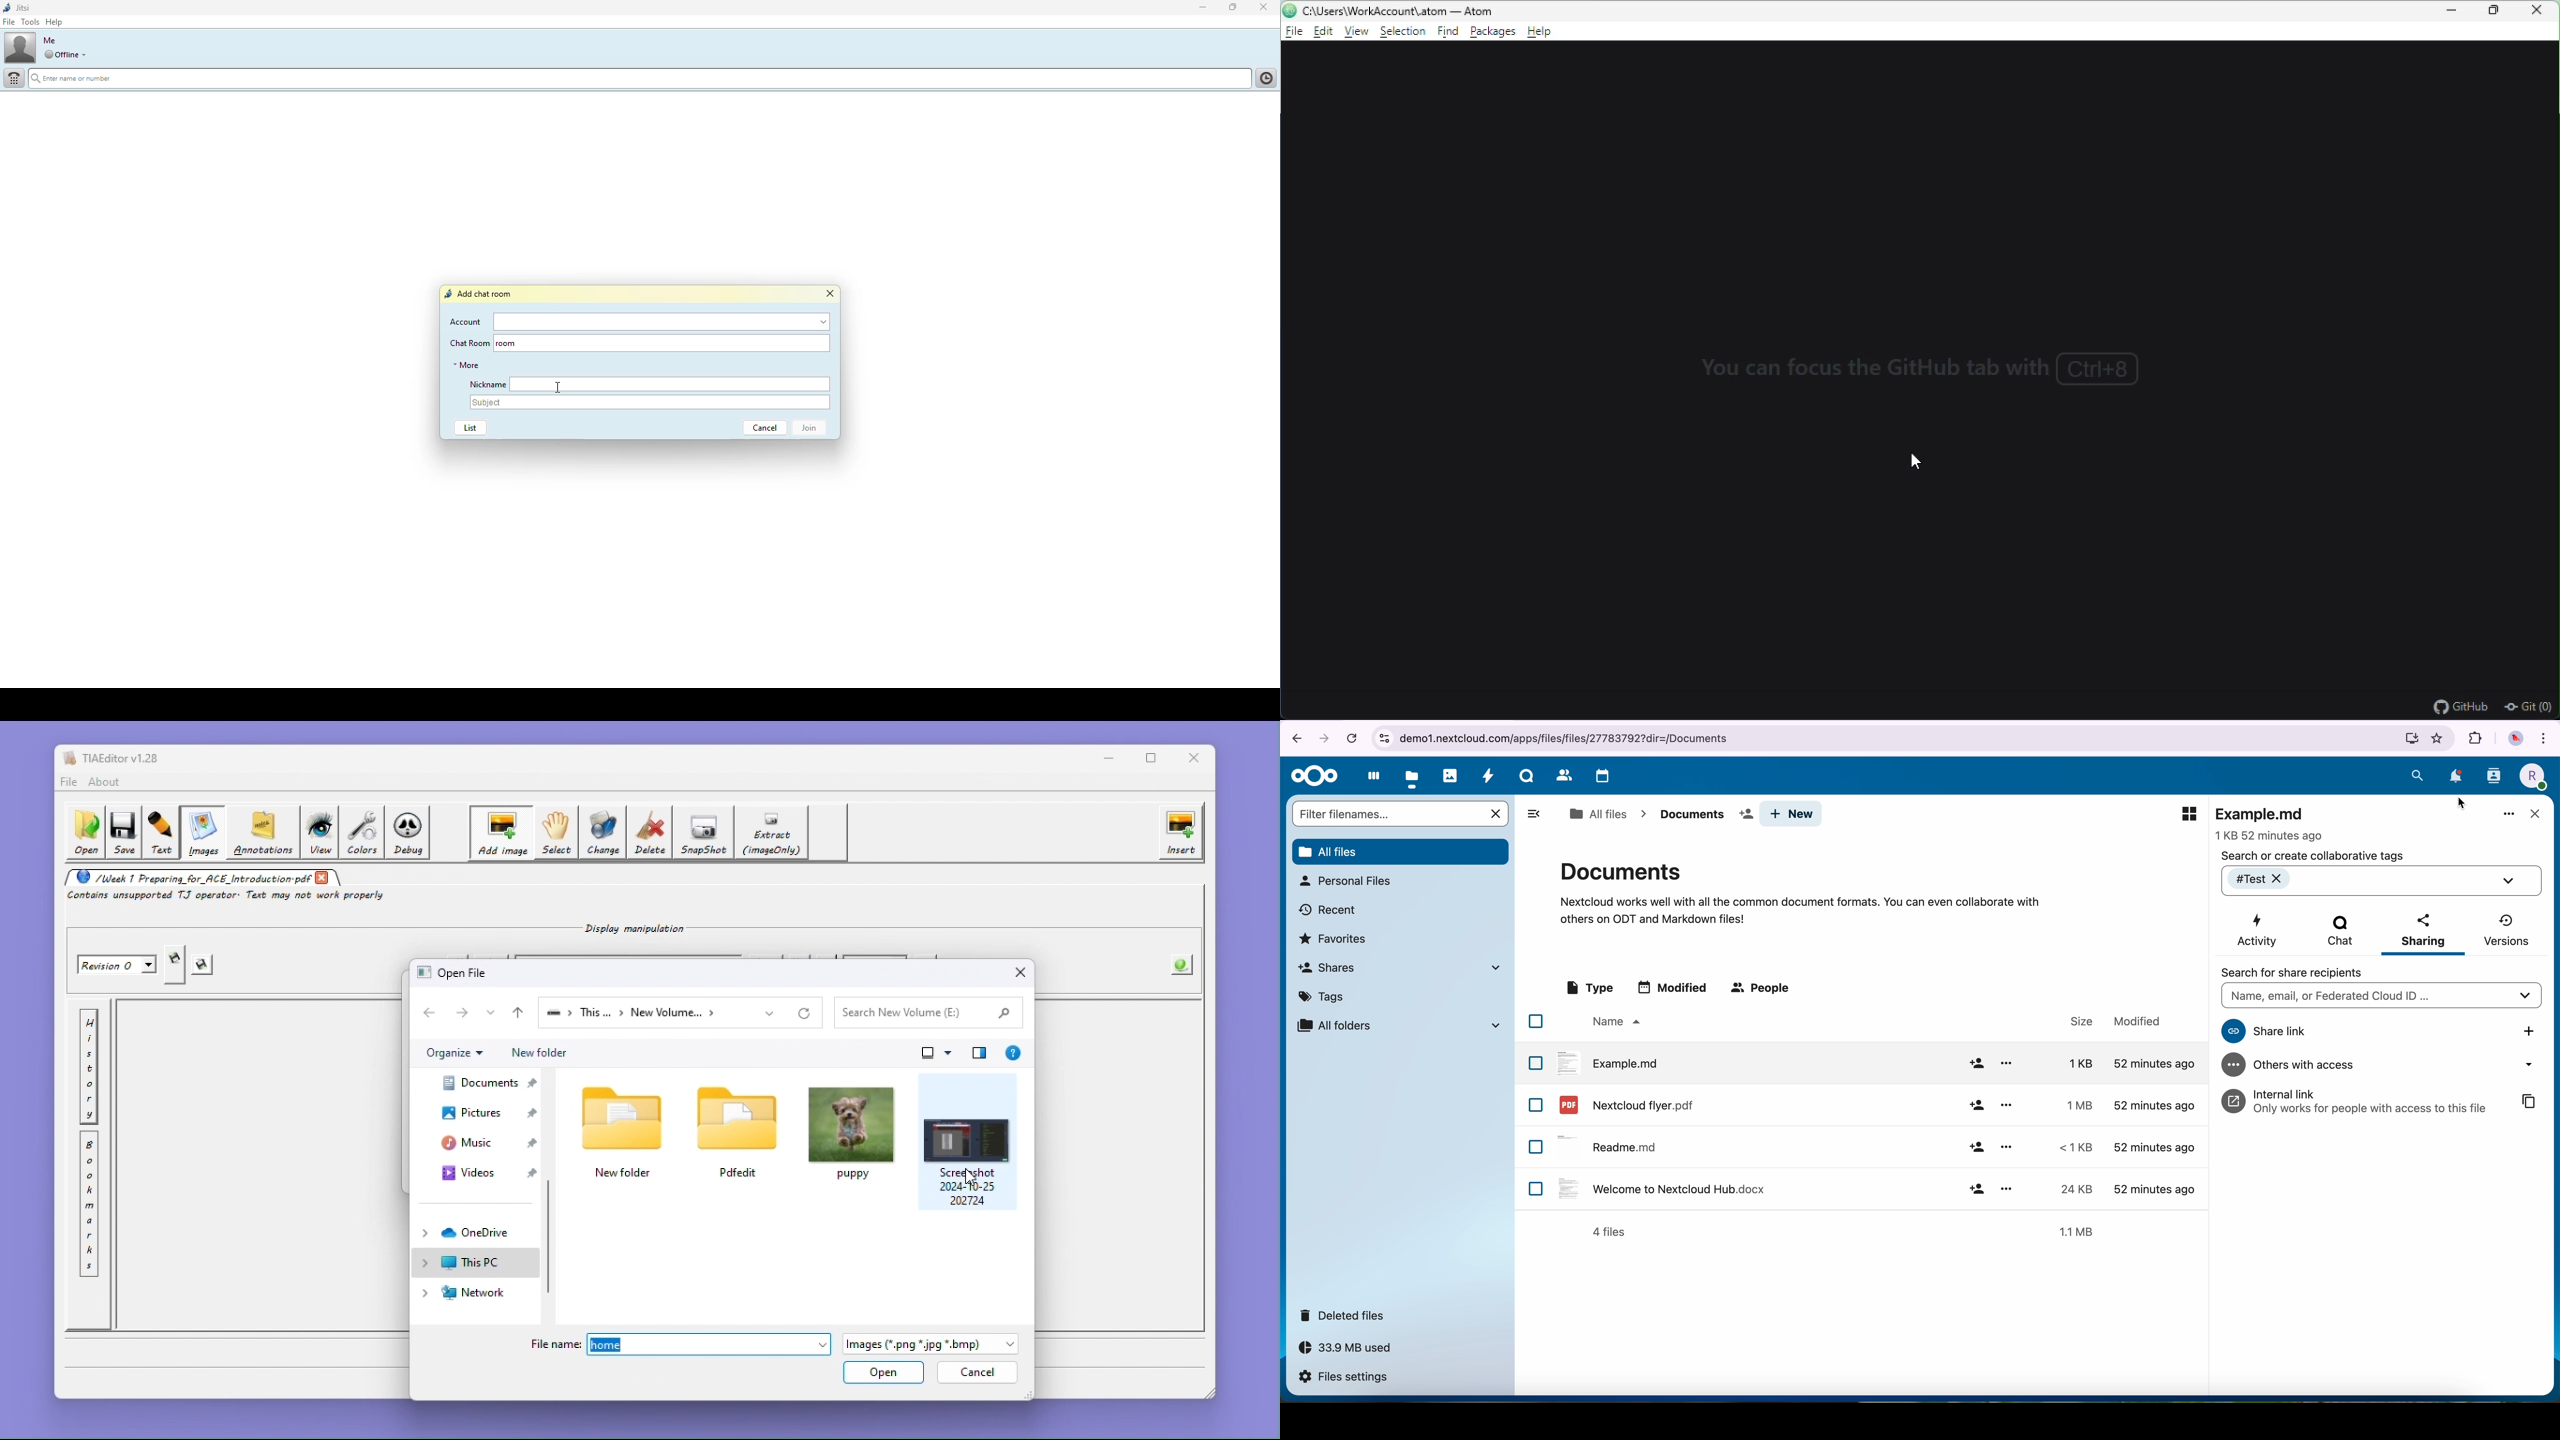  Describe the element at coordinates (1609, 1233) in the screenshot. I see `4 files` at that location.